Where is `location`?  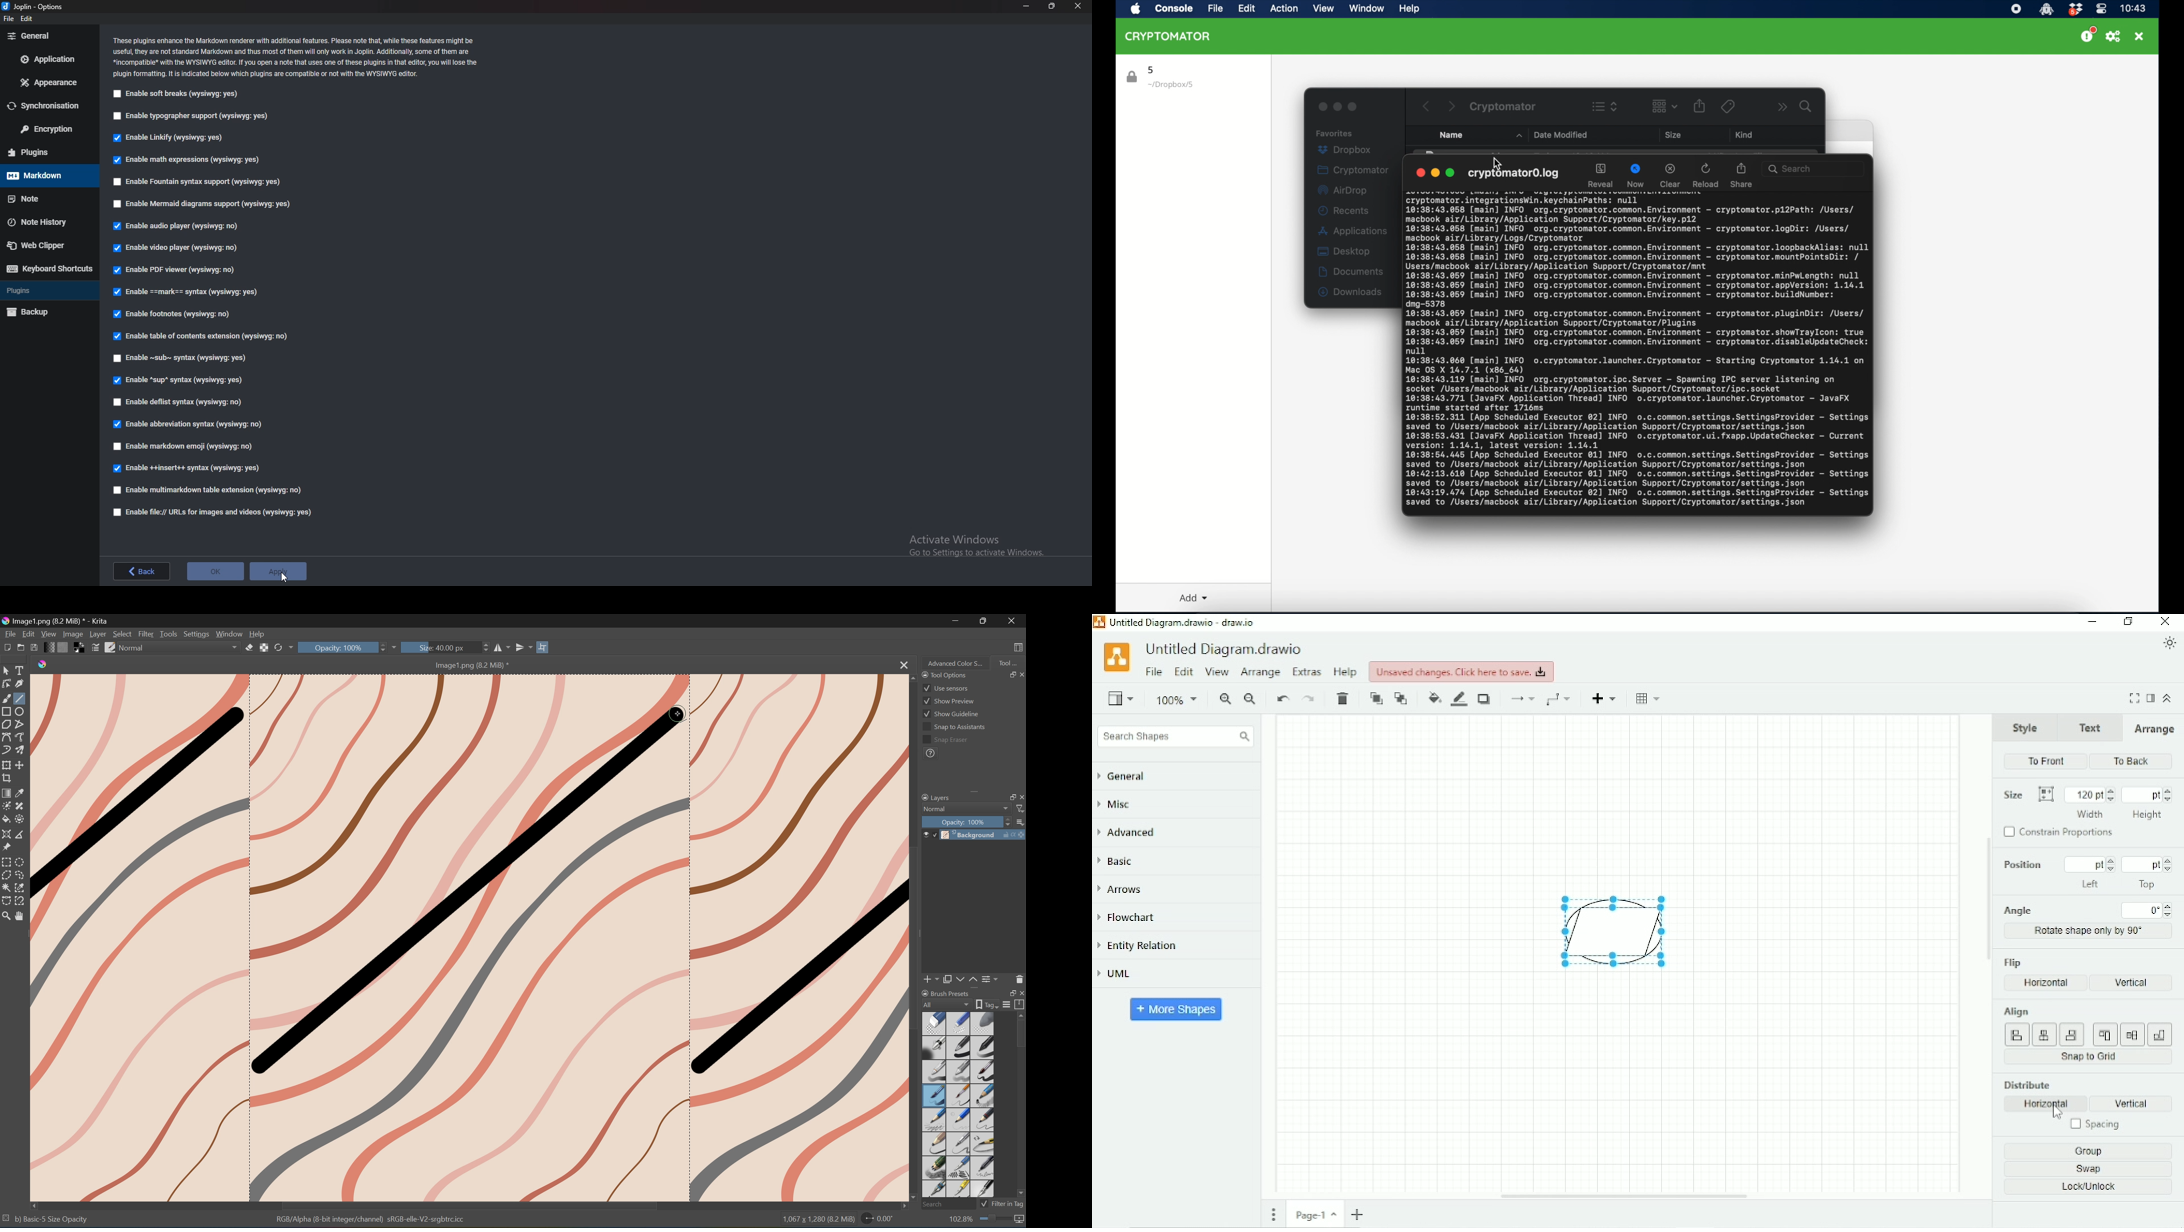 location is located at coordinates (1172, 85).